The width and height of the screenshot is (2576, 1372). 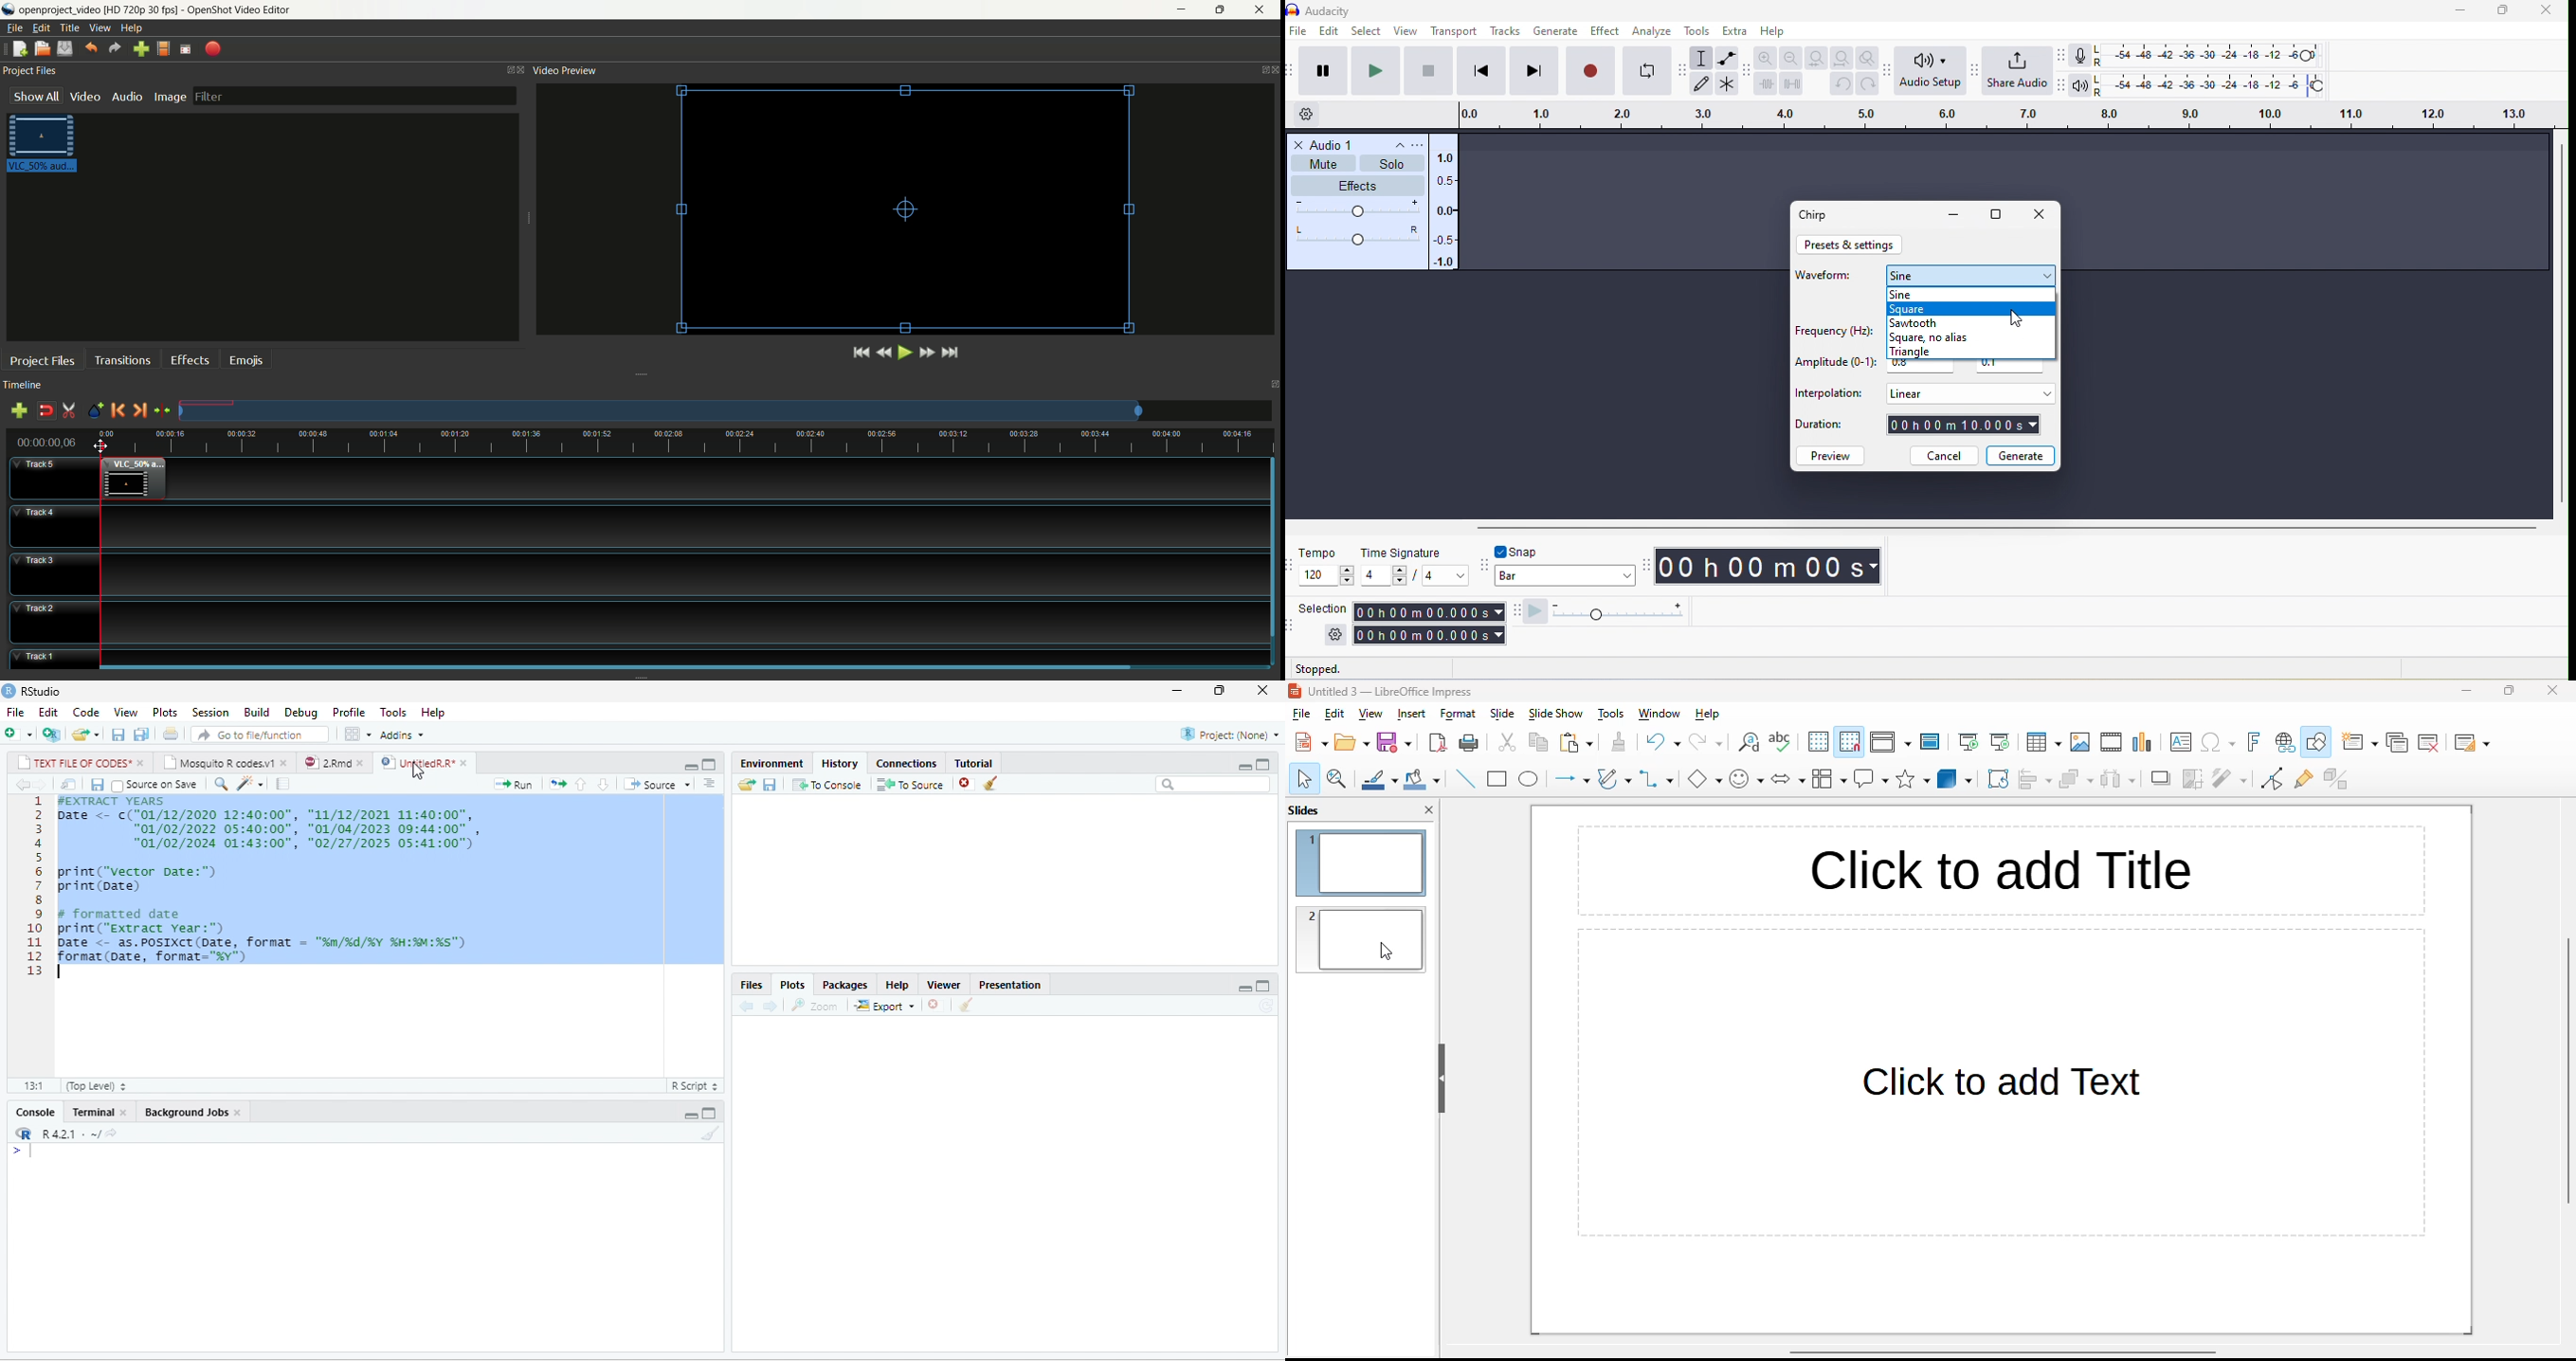 What do you see at coordinates (691, 766) in the screenshot?
I see `minimize` at bounding box center [691, 766].